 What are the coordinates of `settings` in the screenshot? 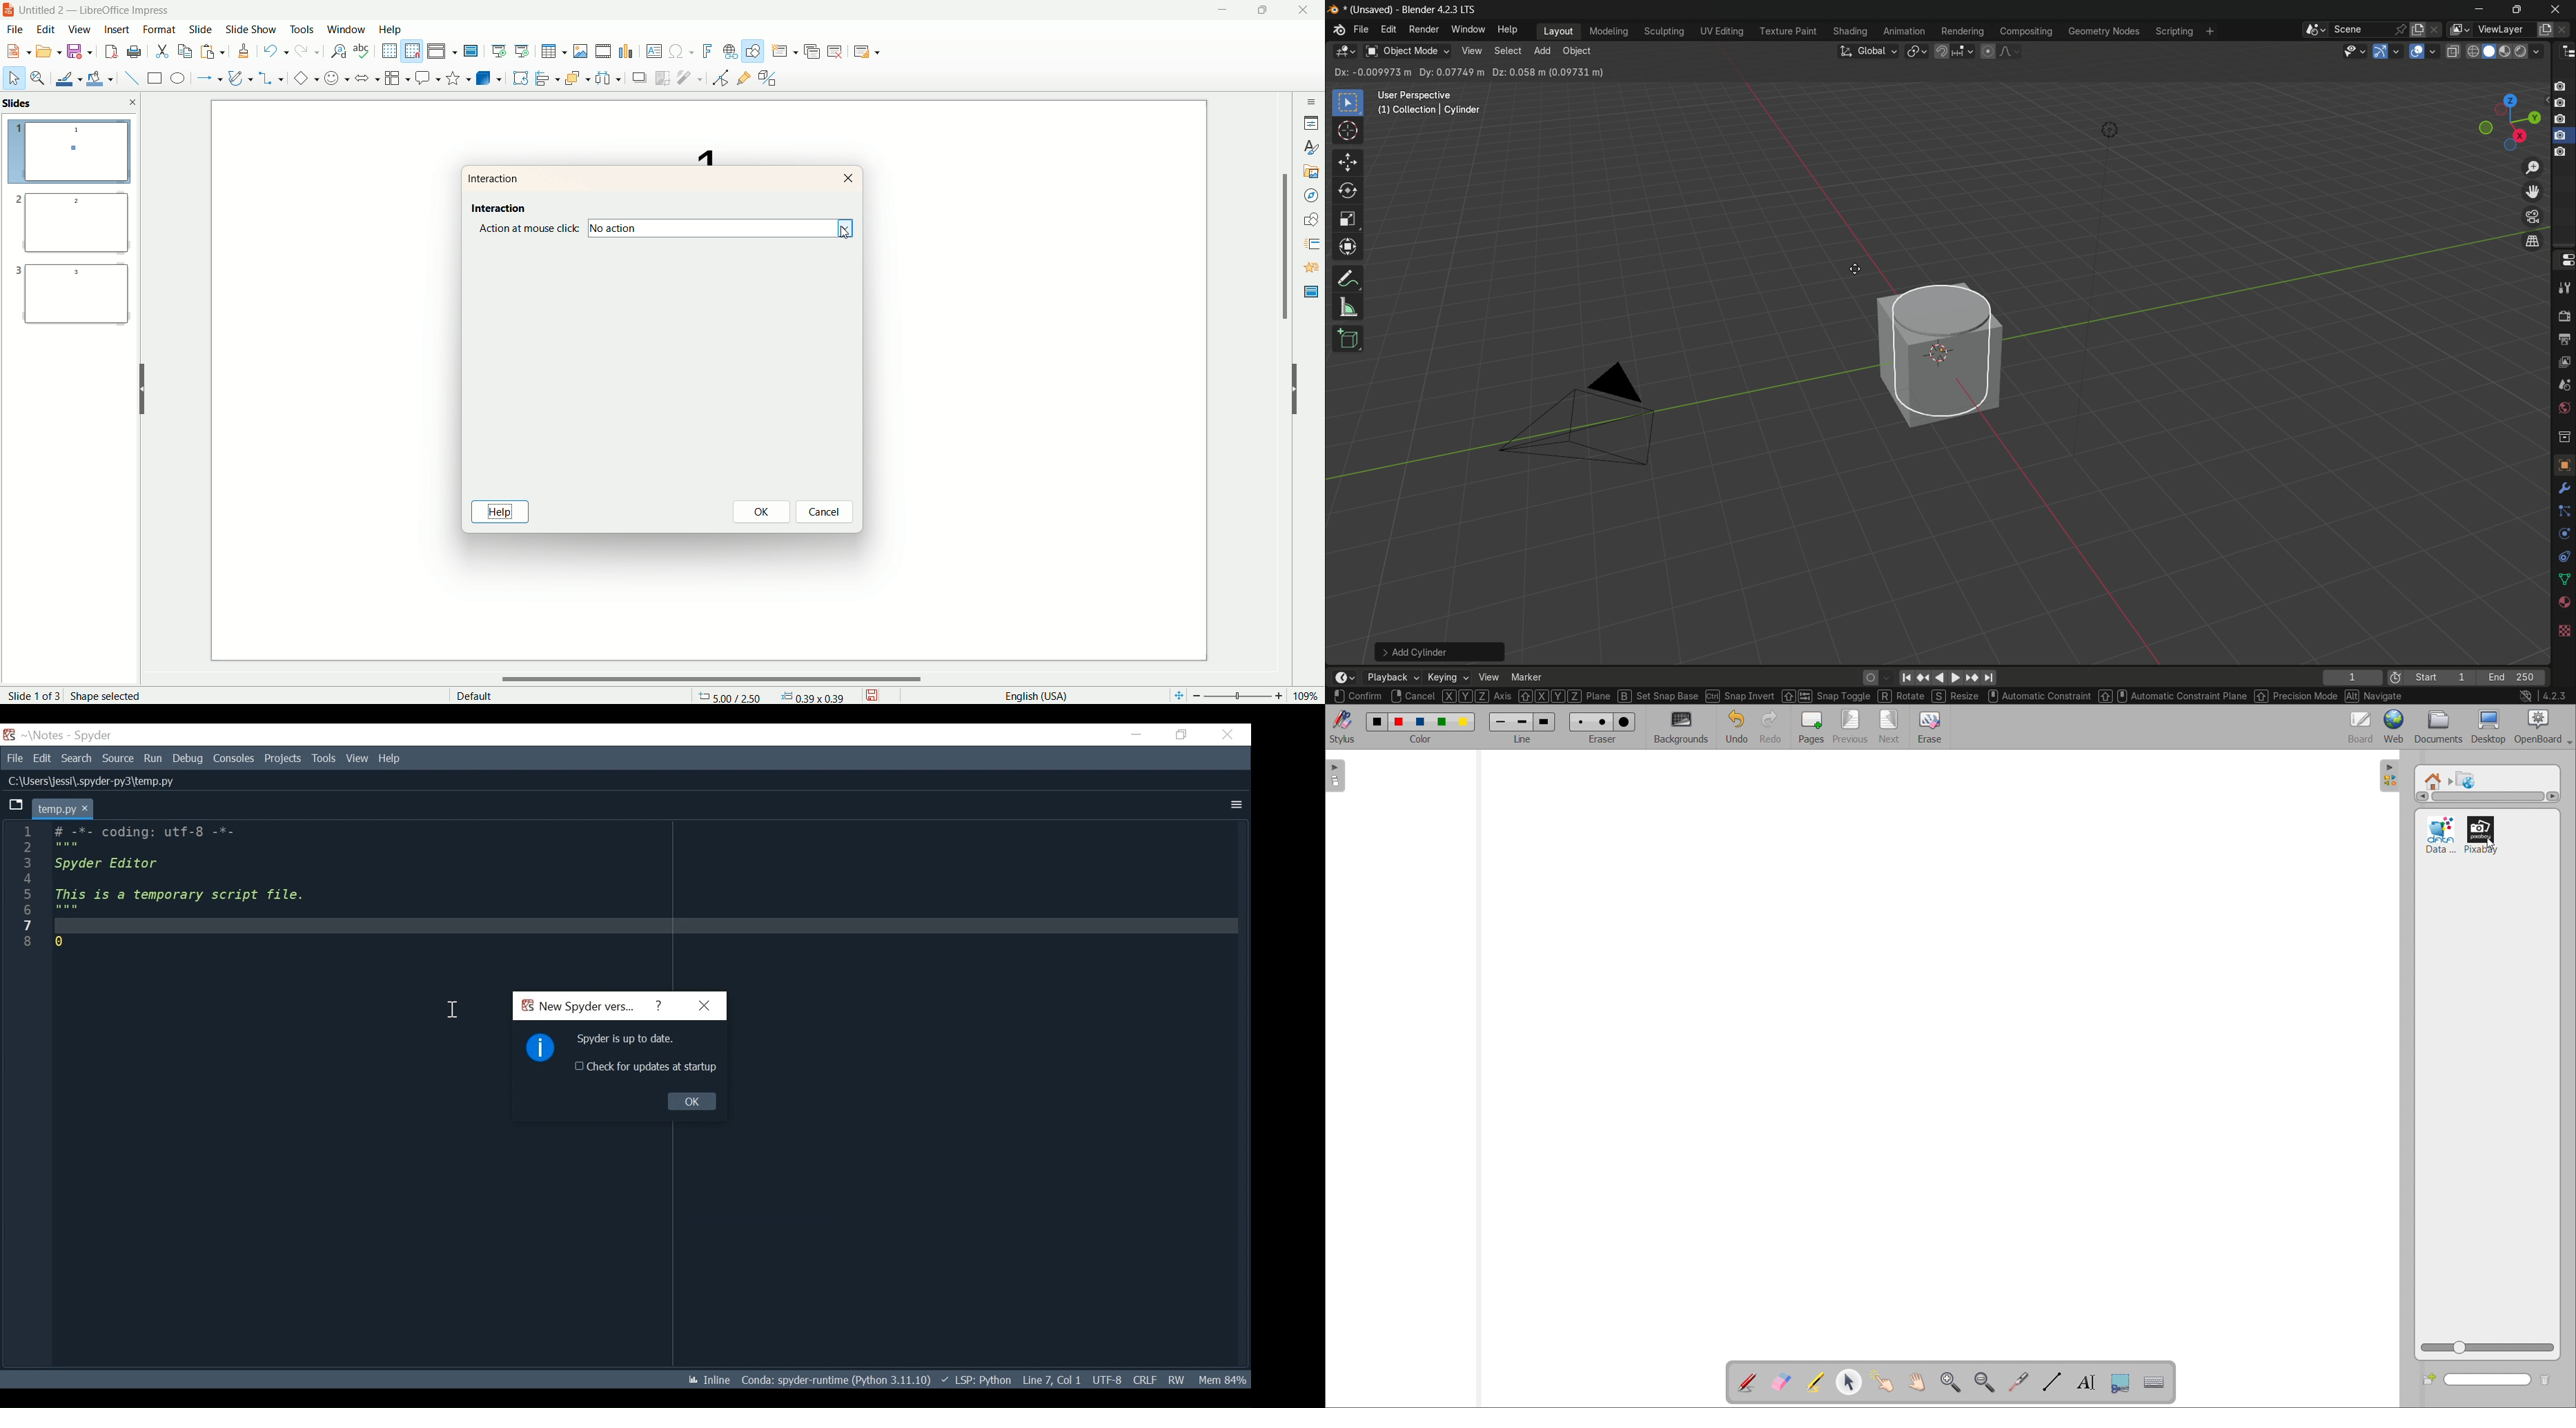 It's located at (2566, 489).